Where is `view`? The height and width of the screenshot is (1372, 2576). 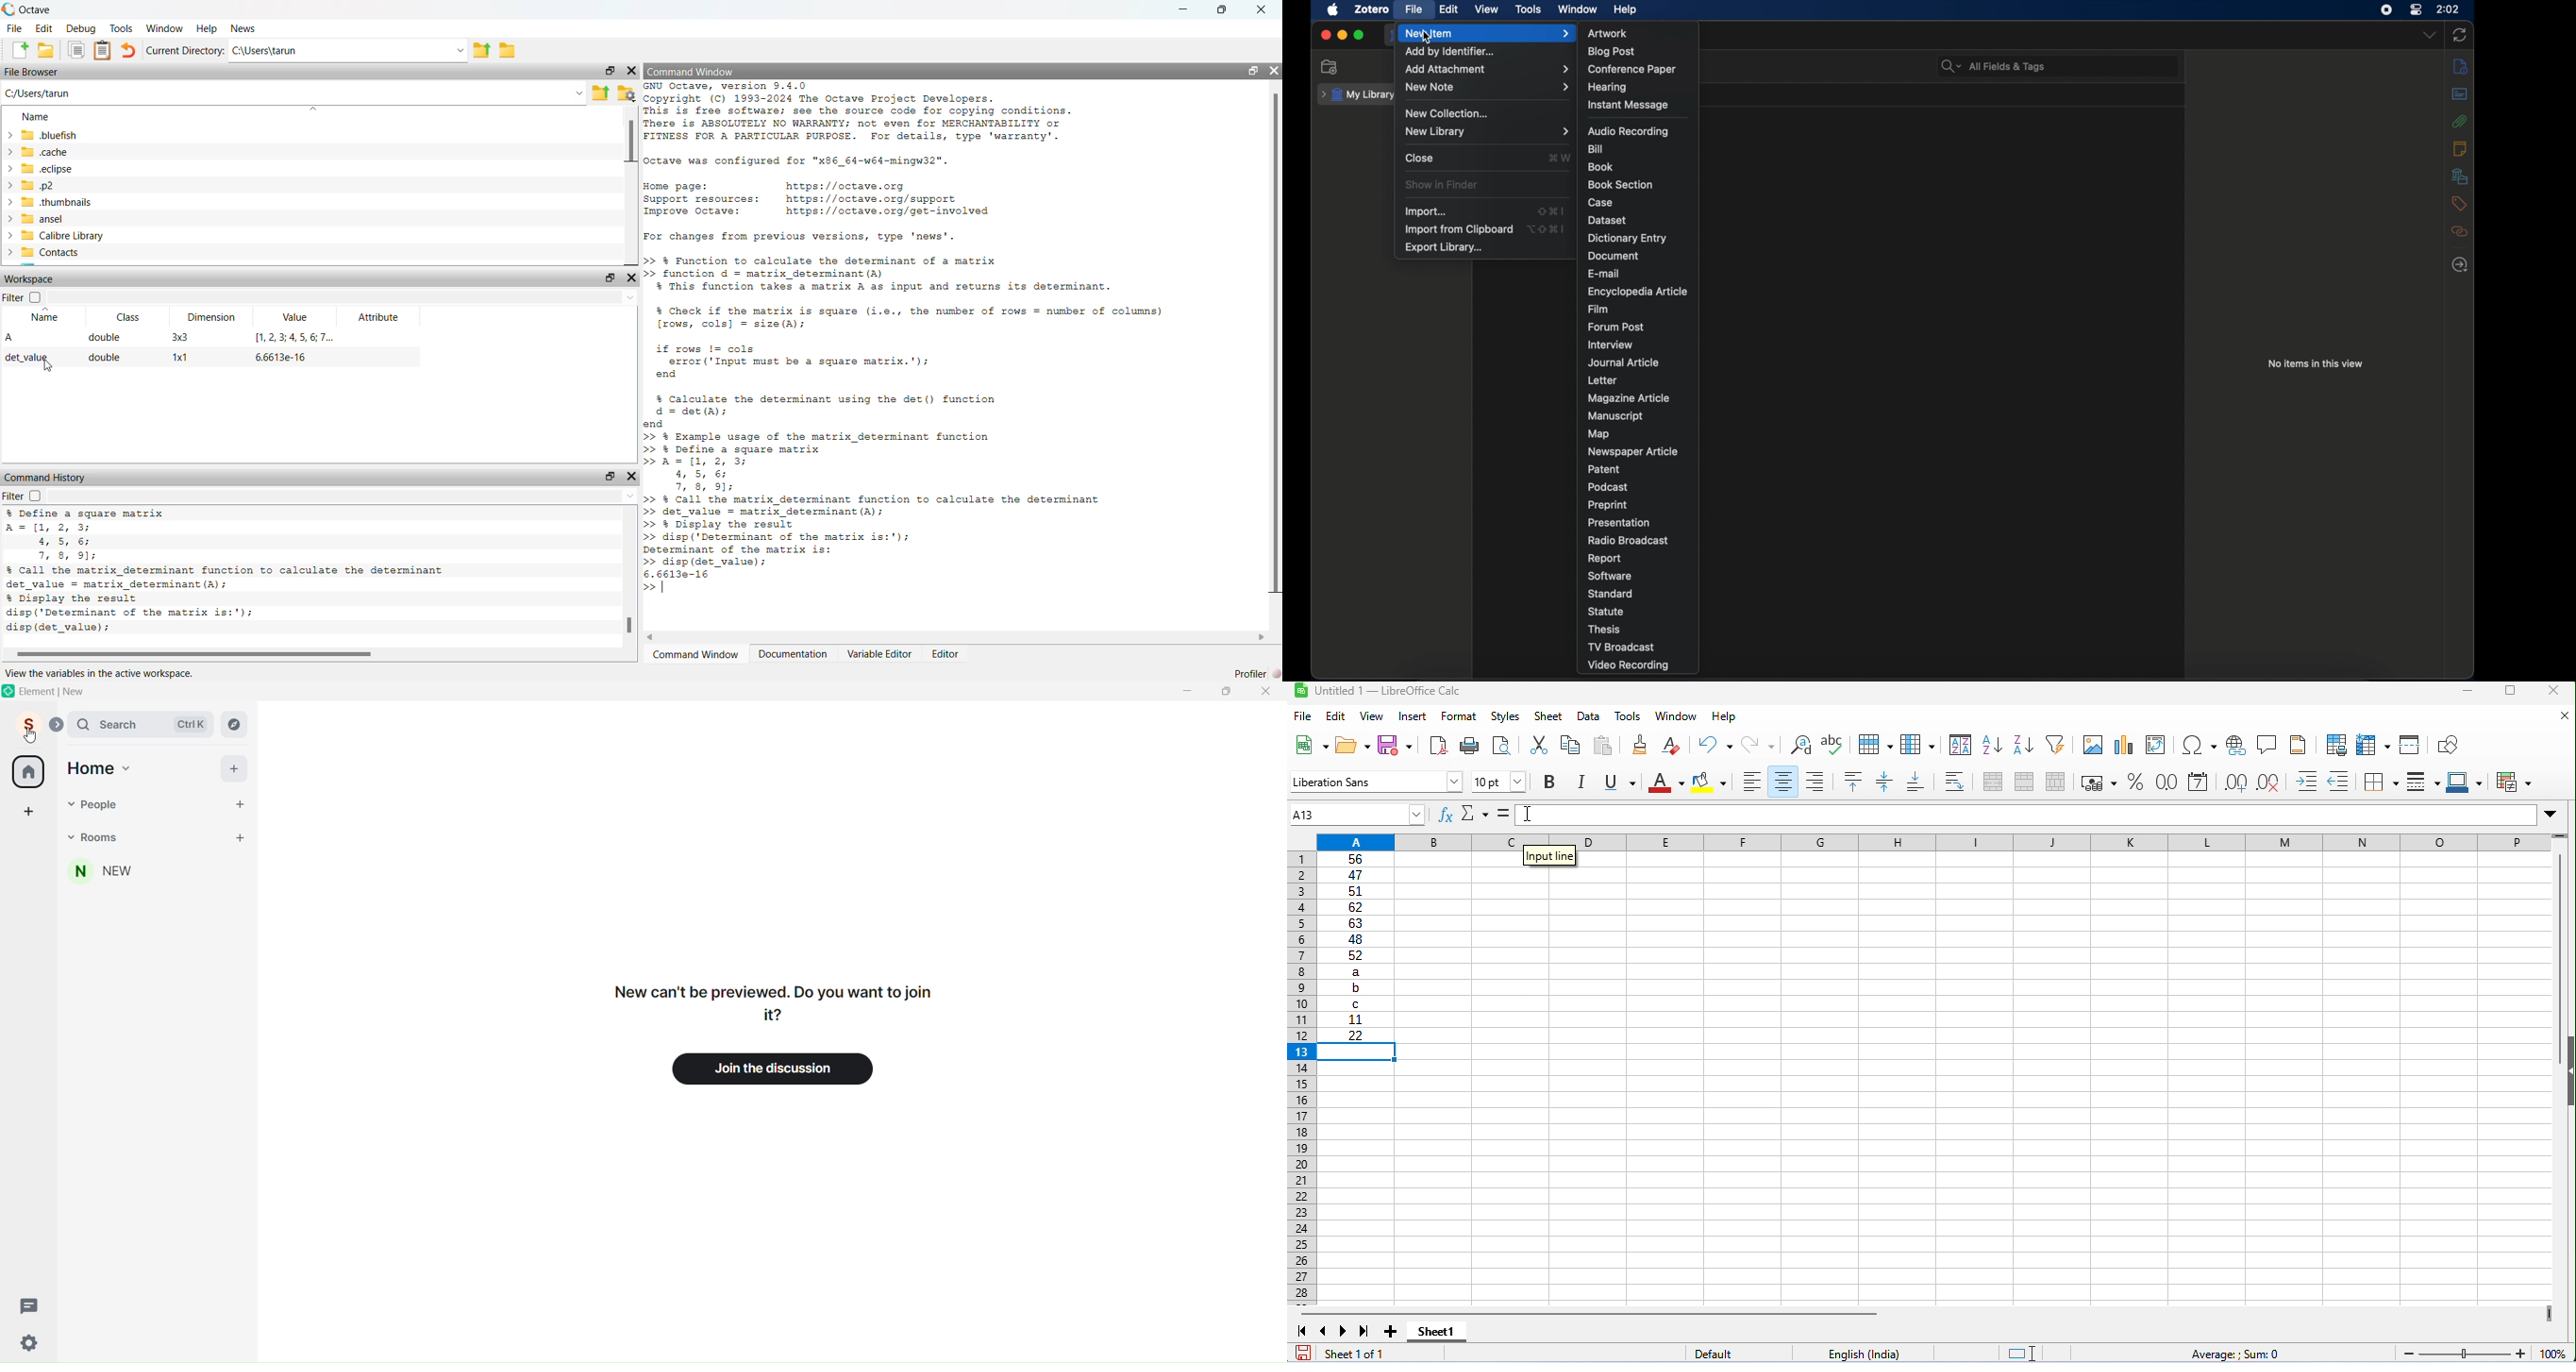 view is located at coordinates (1370, 716).